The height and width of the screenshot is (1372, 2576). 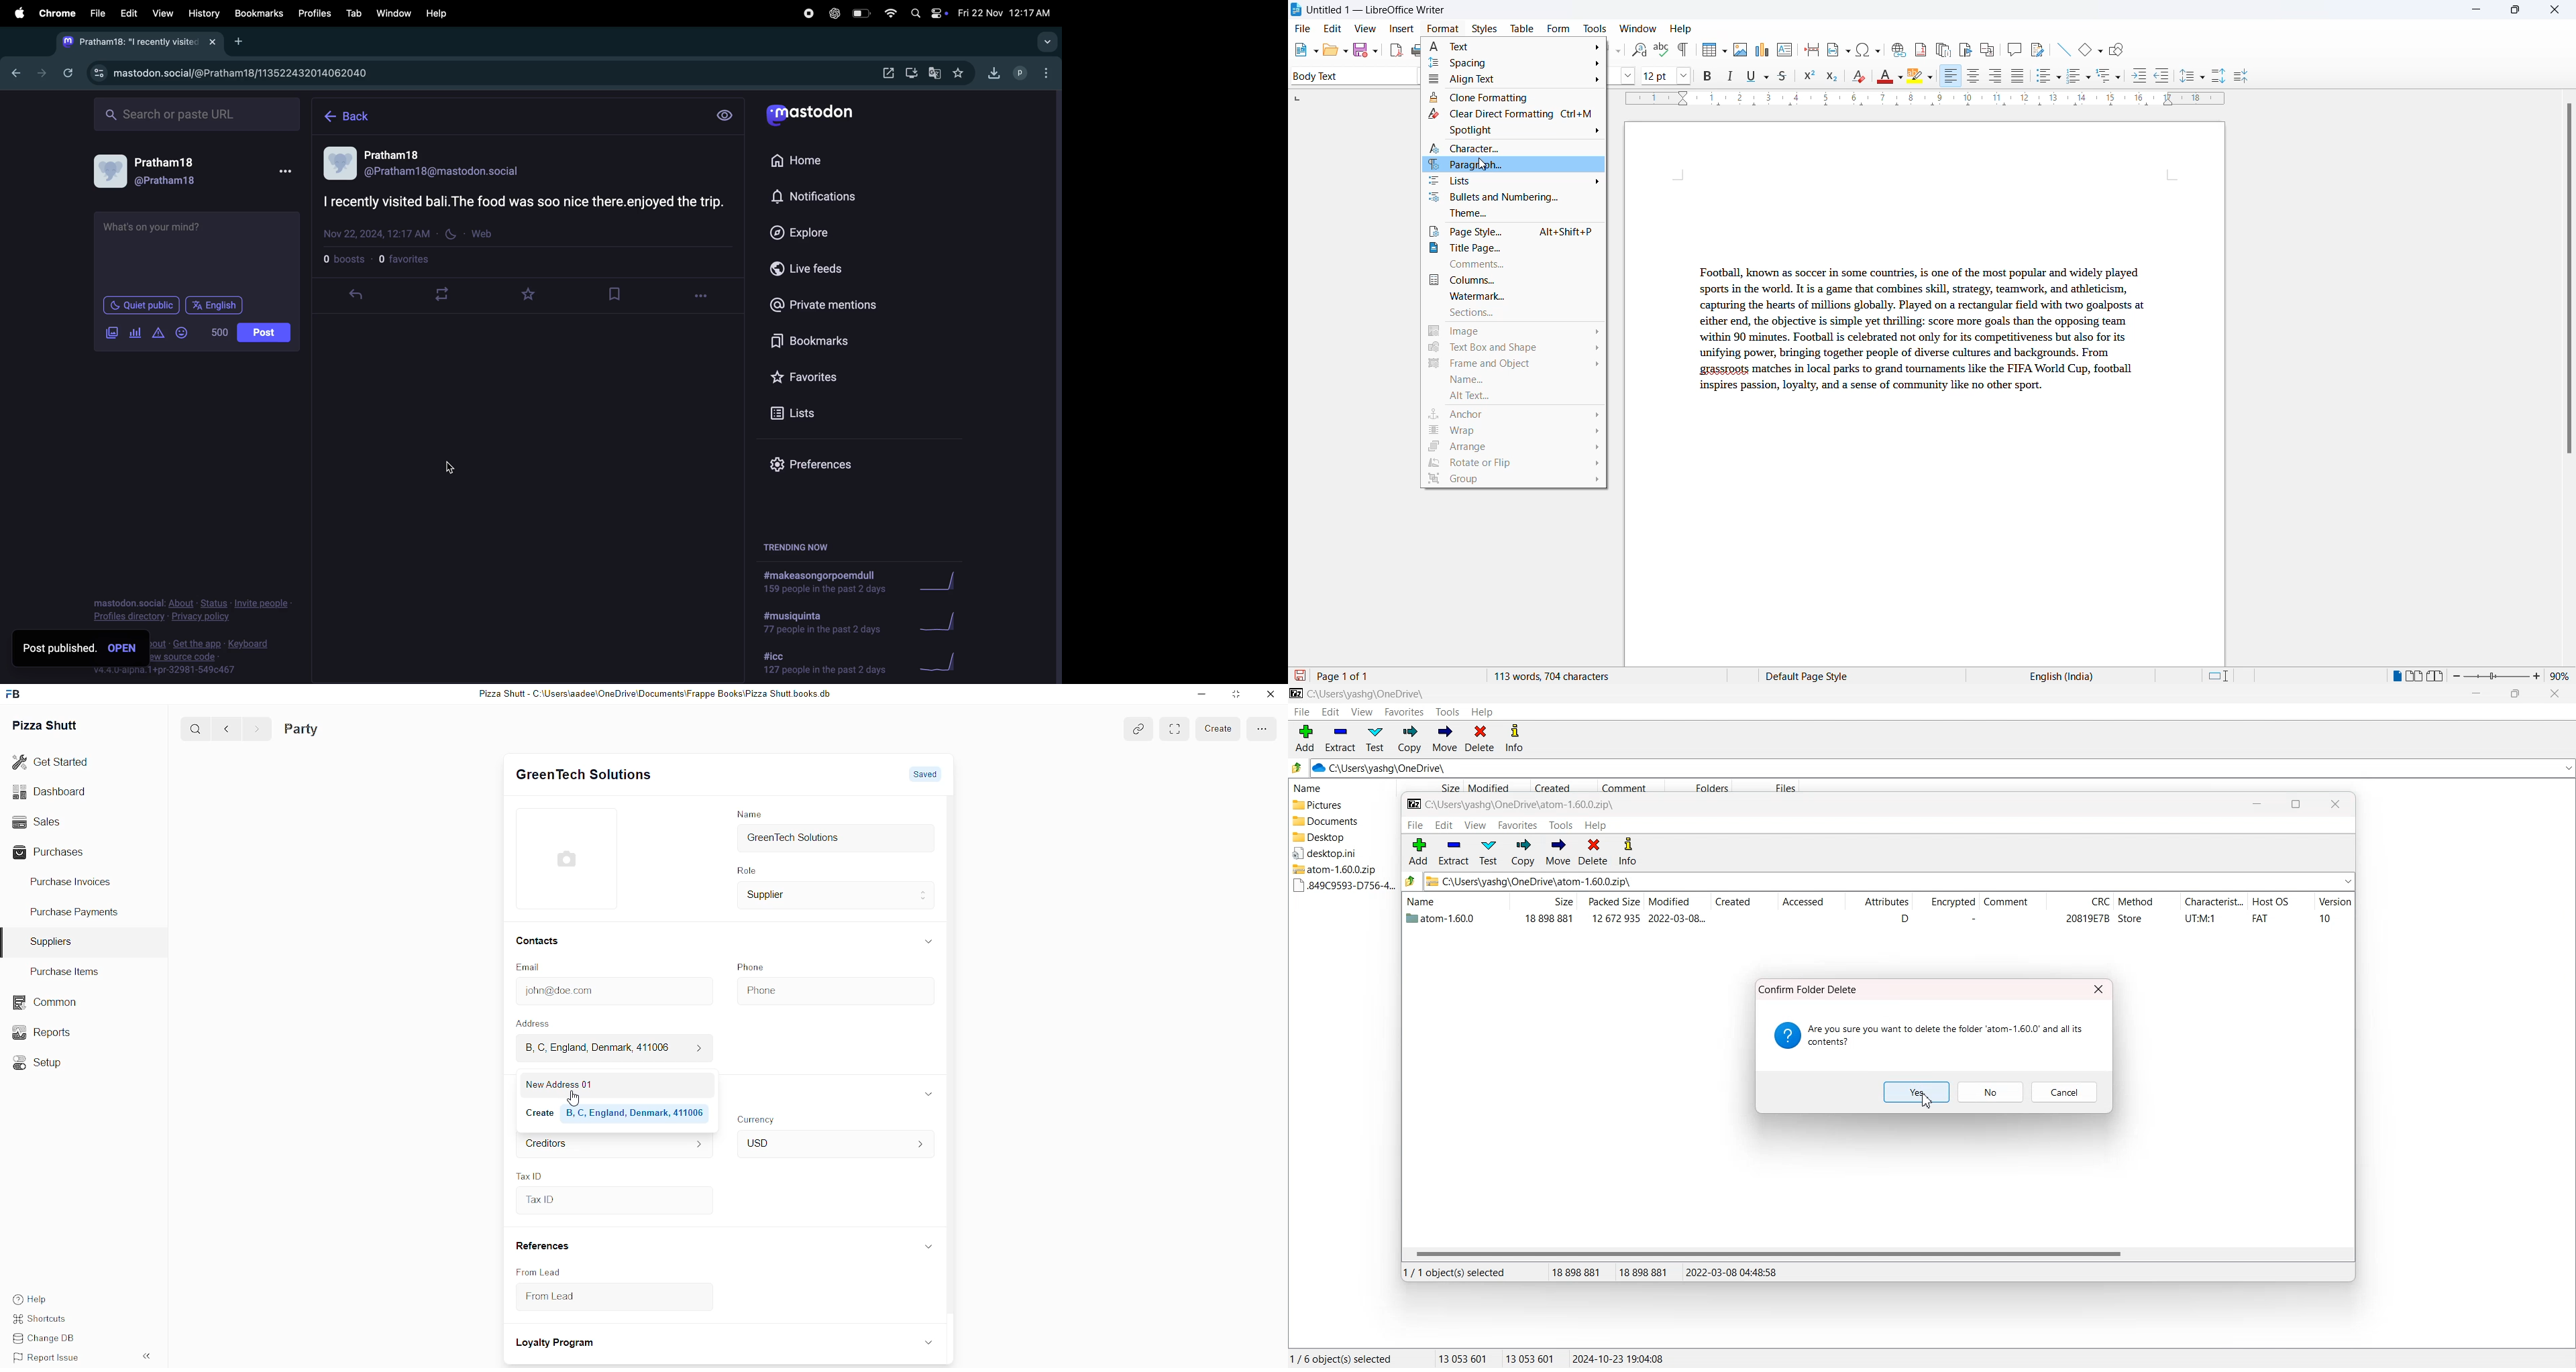 What do you see at coordinates (1812, 48) in the screenshot?
I see `page break` at bounding box center [1812, 48].